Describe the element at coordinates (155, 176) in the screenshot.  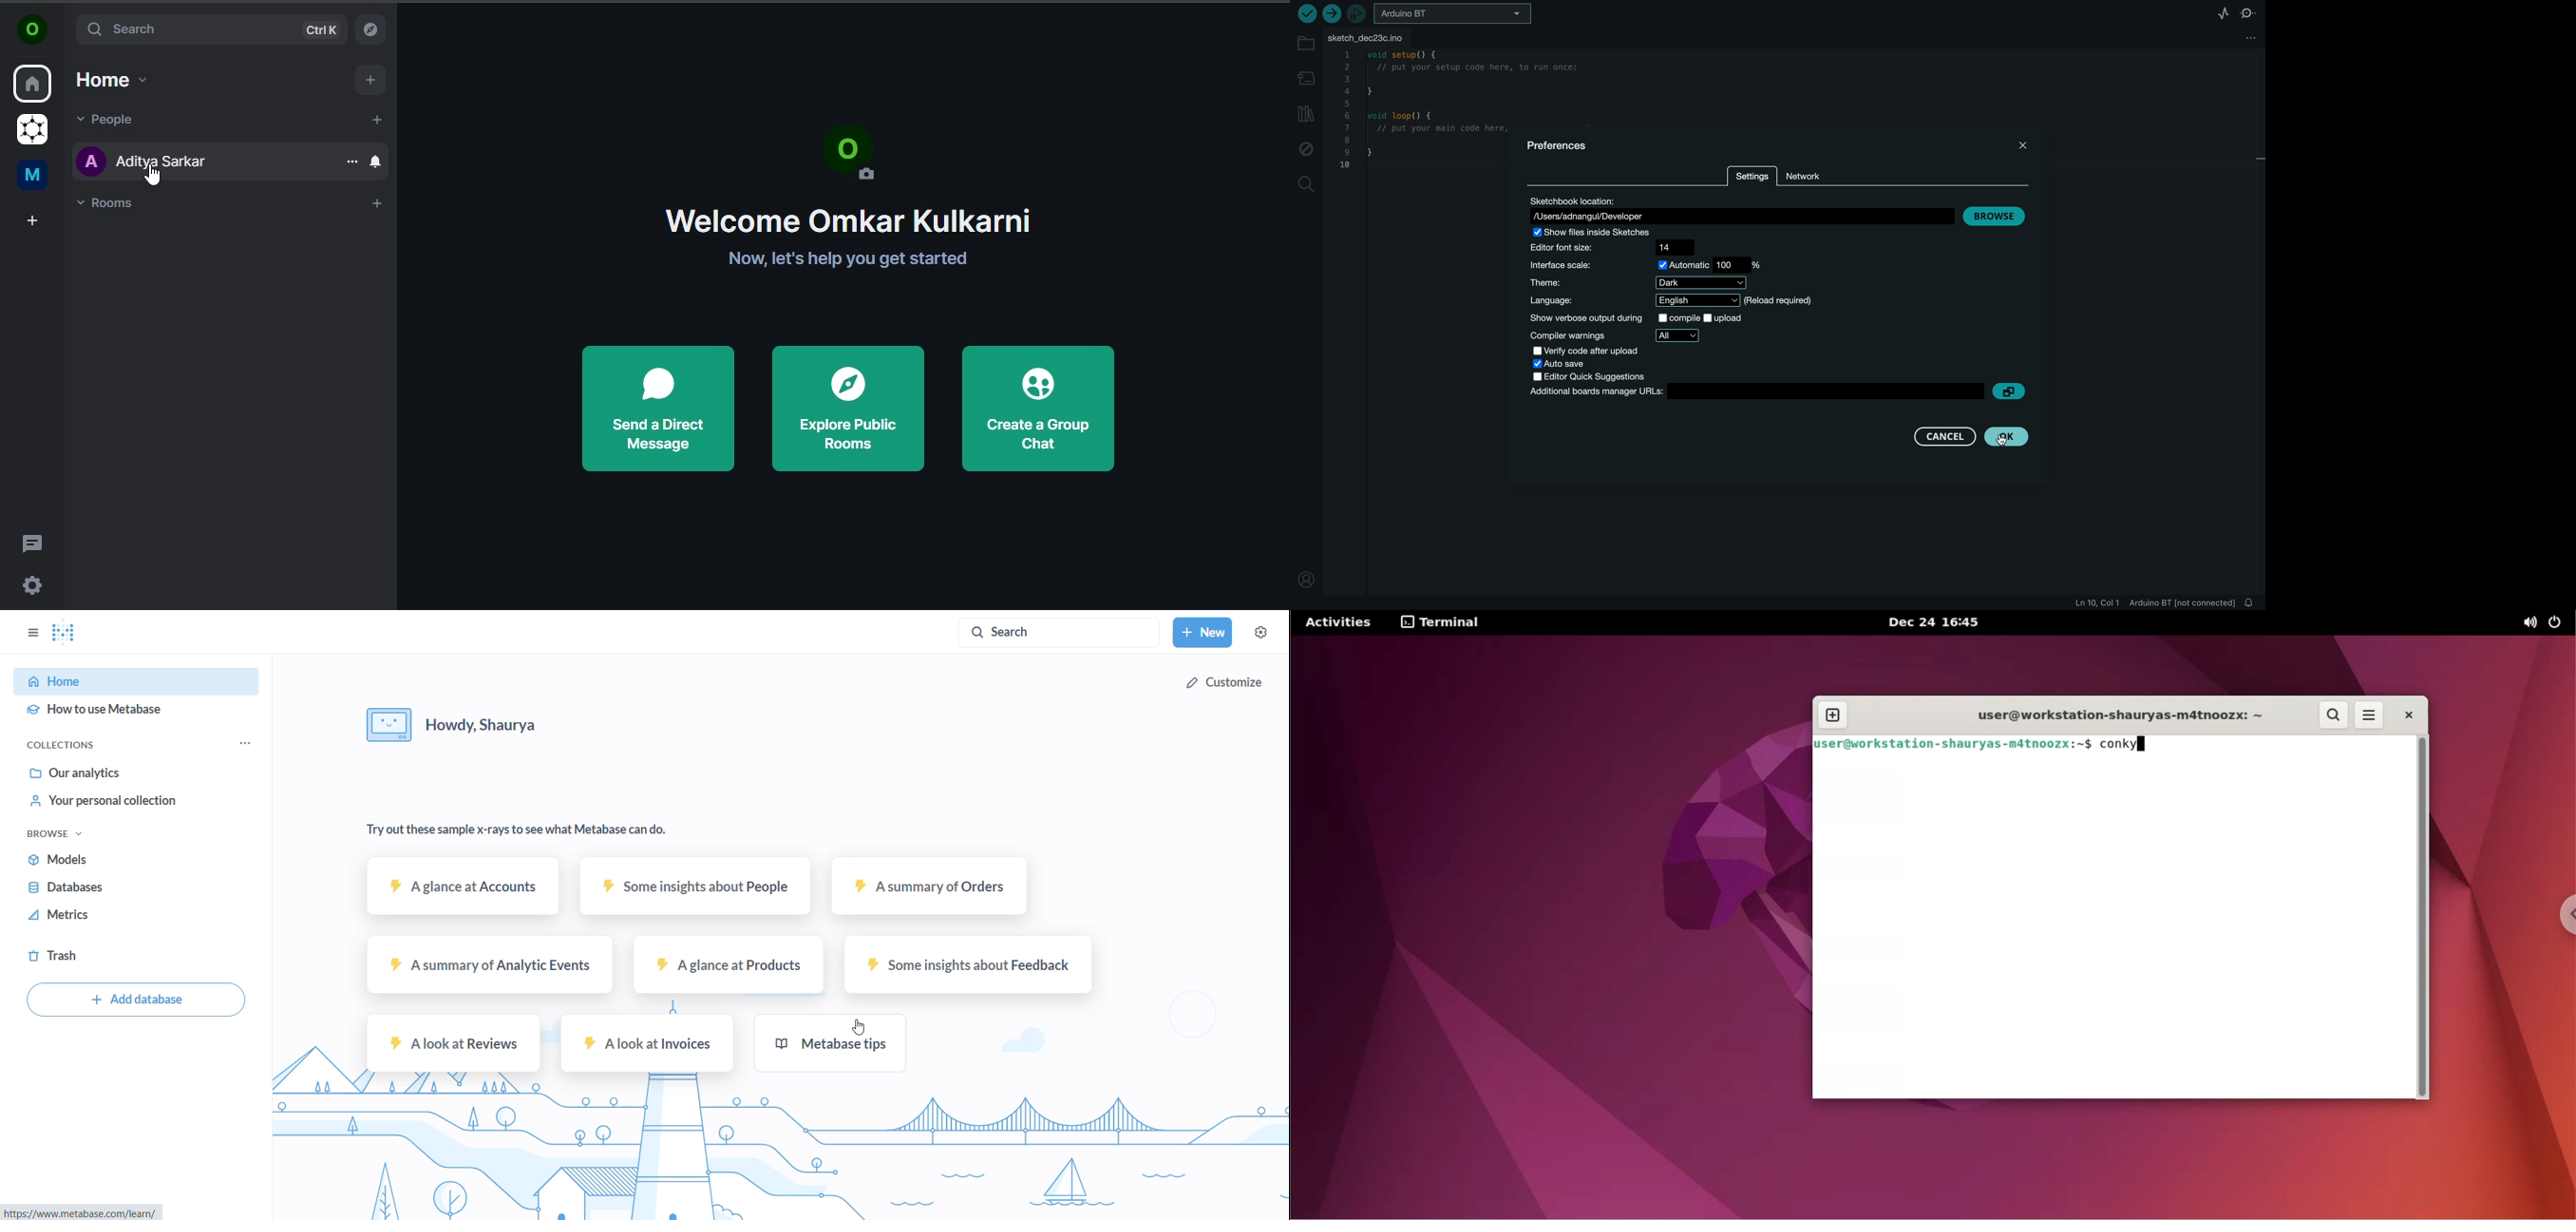
I see `Cursor` at that location.